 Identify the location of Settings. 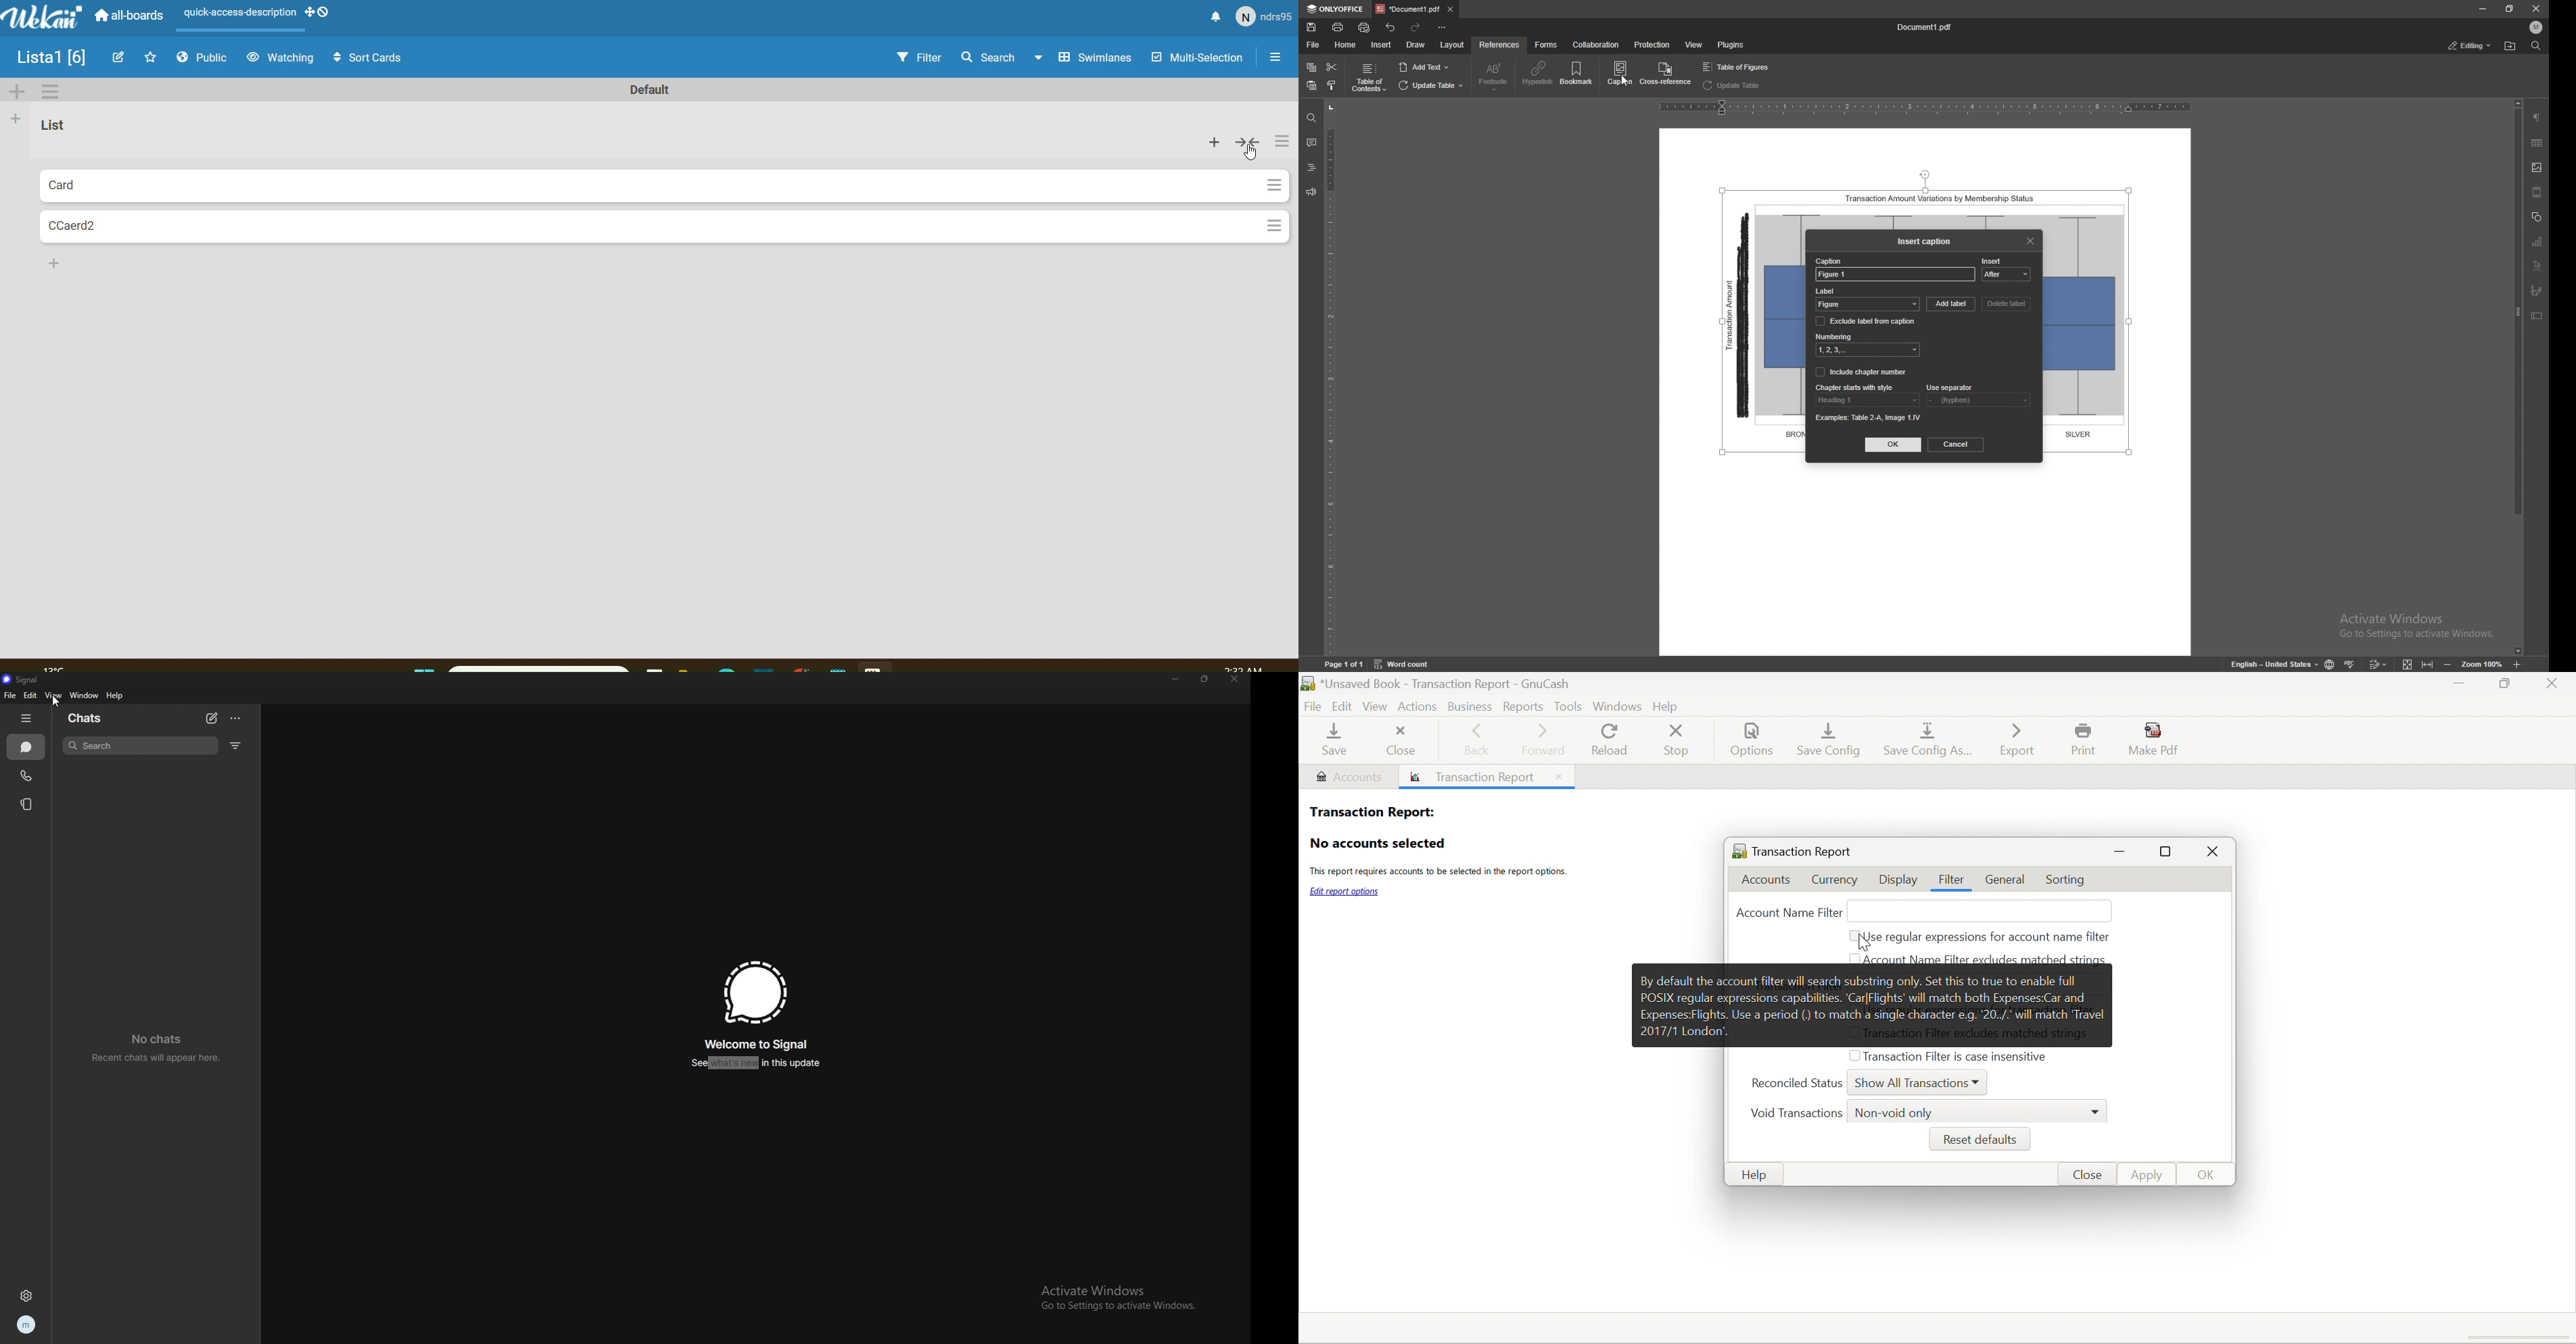
(53, 93).